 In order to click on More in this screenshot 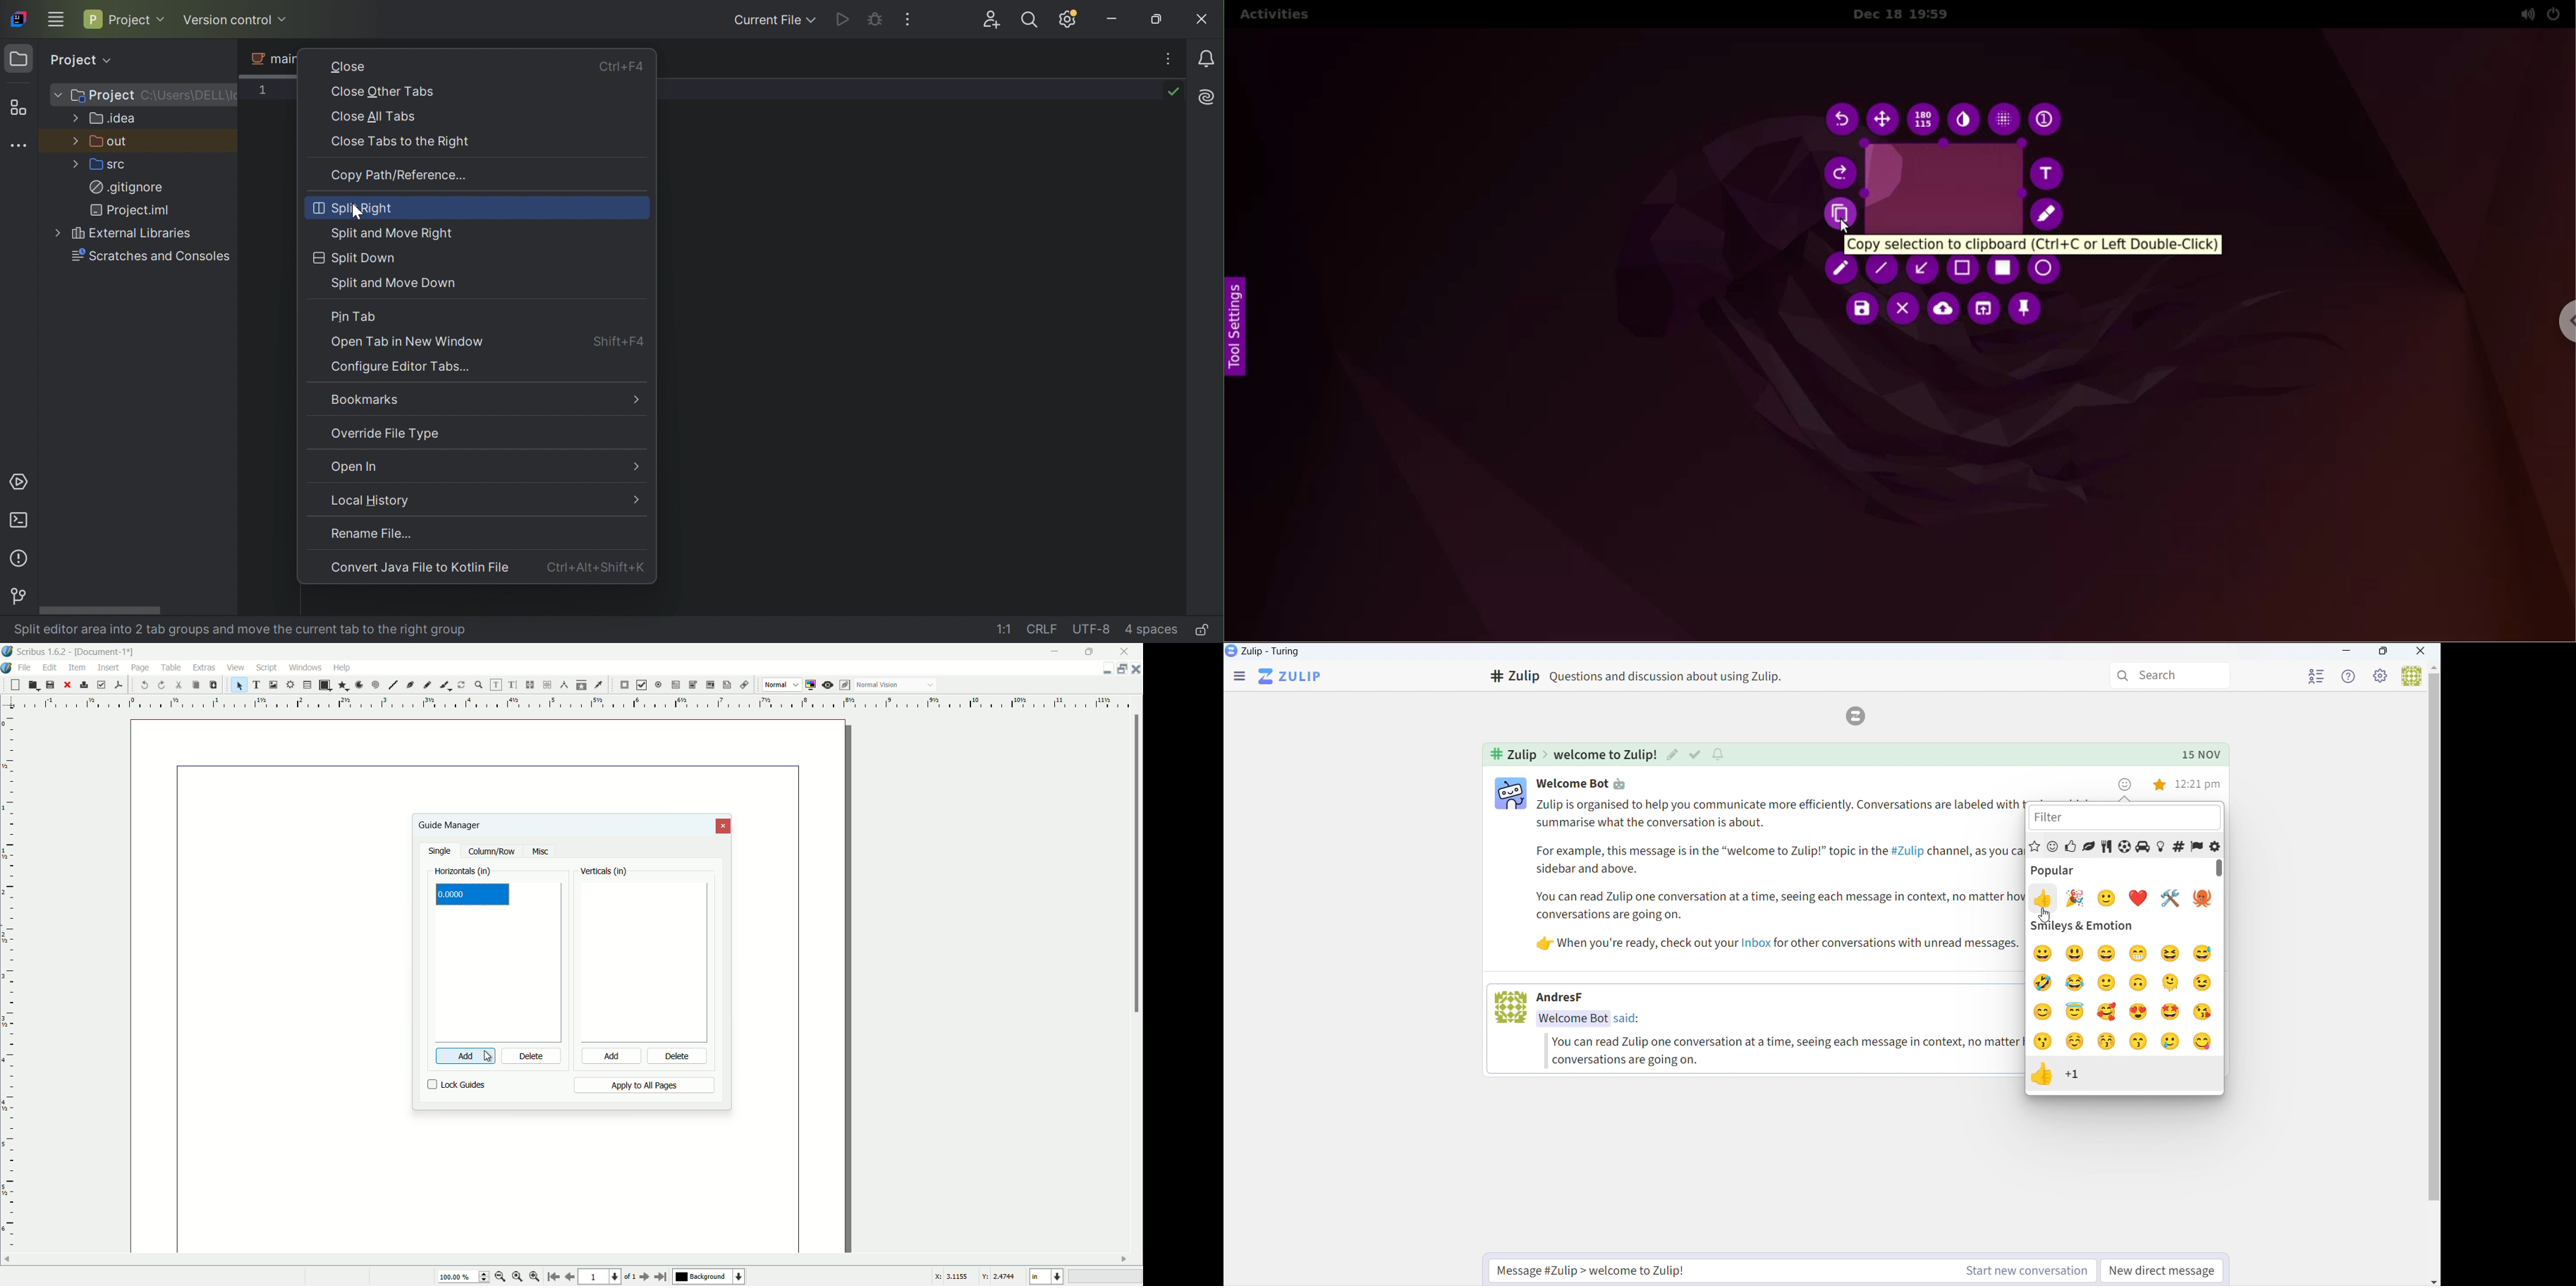, I will do `click(76, 117)`.